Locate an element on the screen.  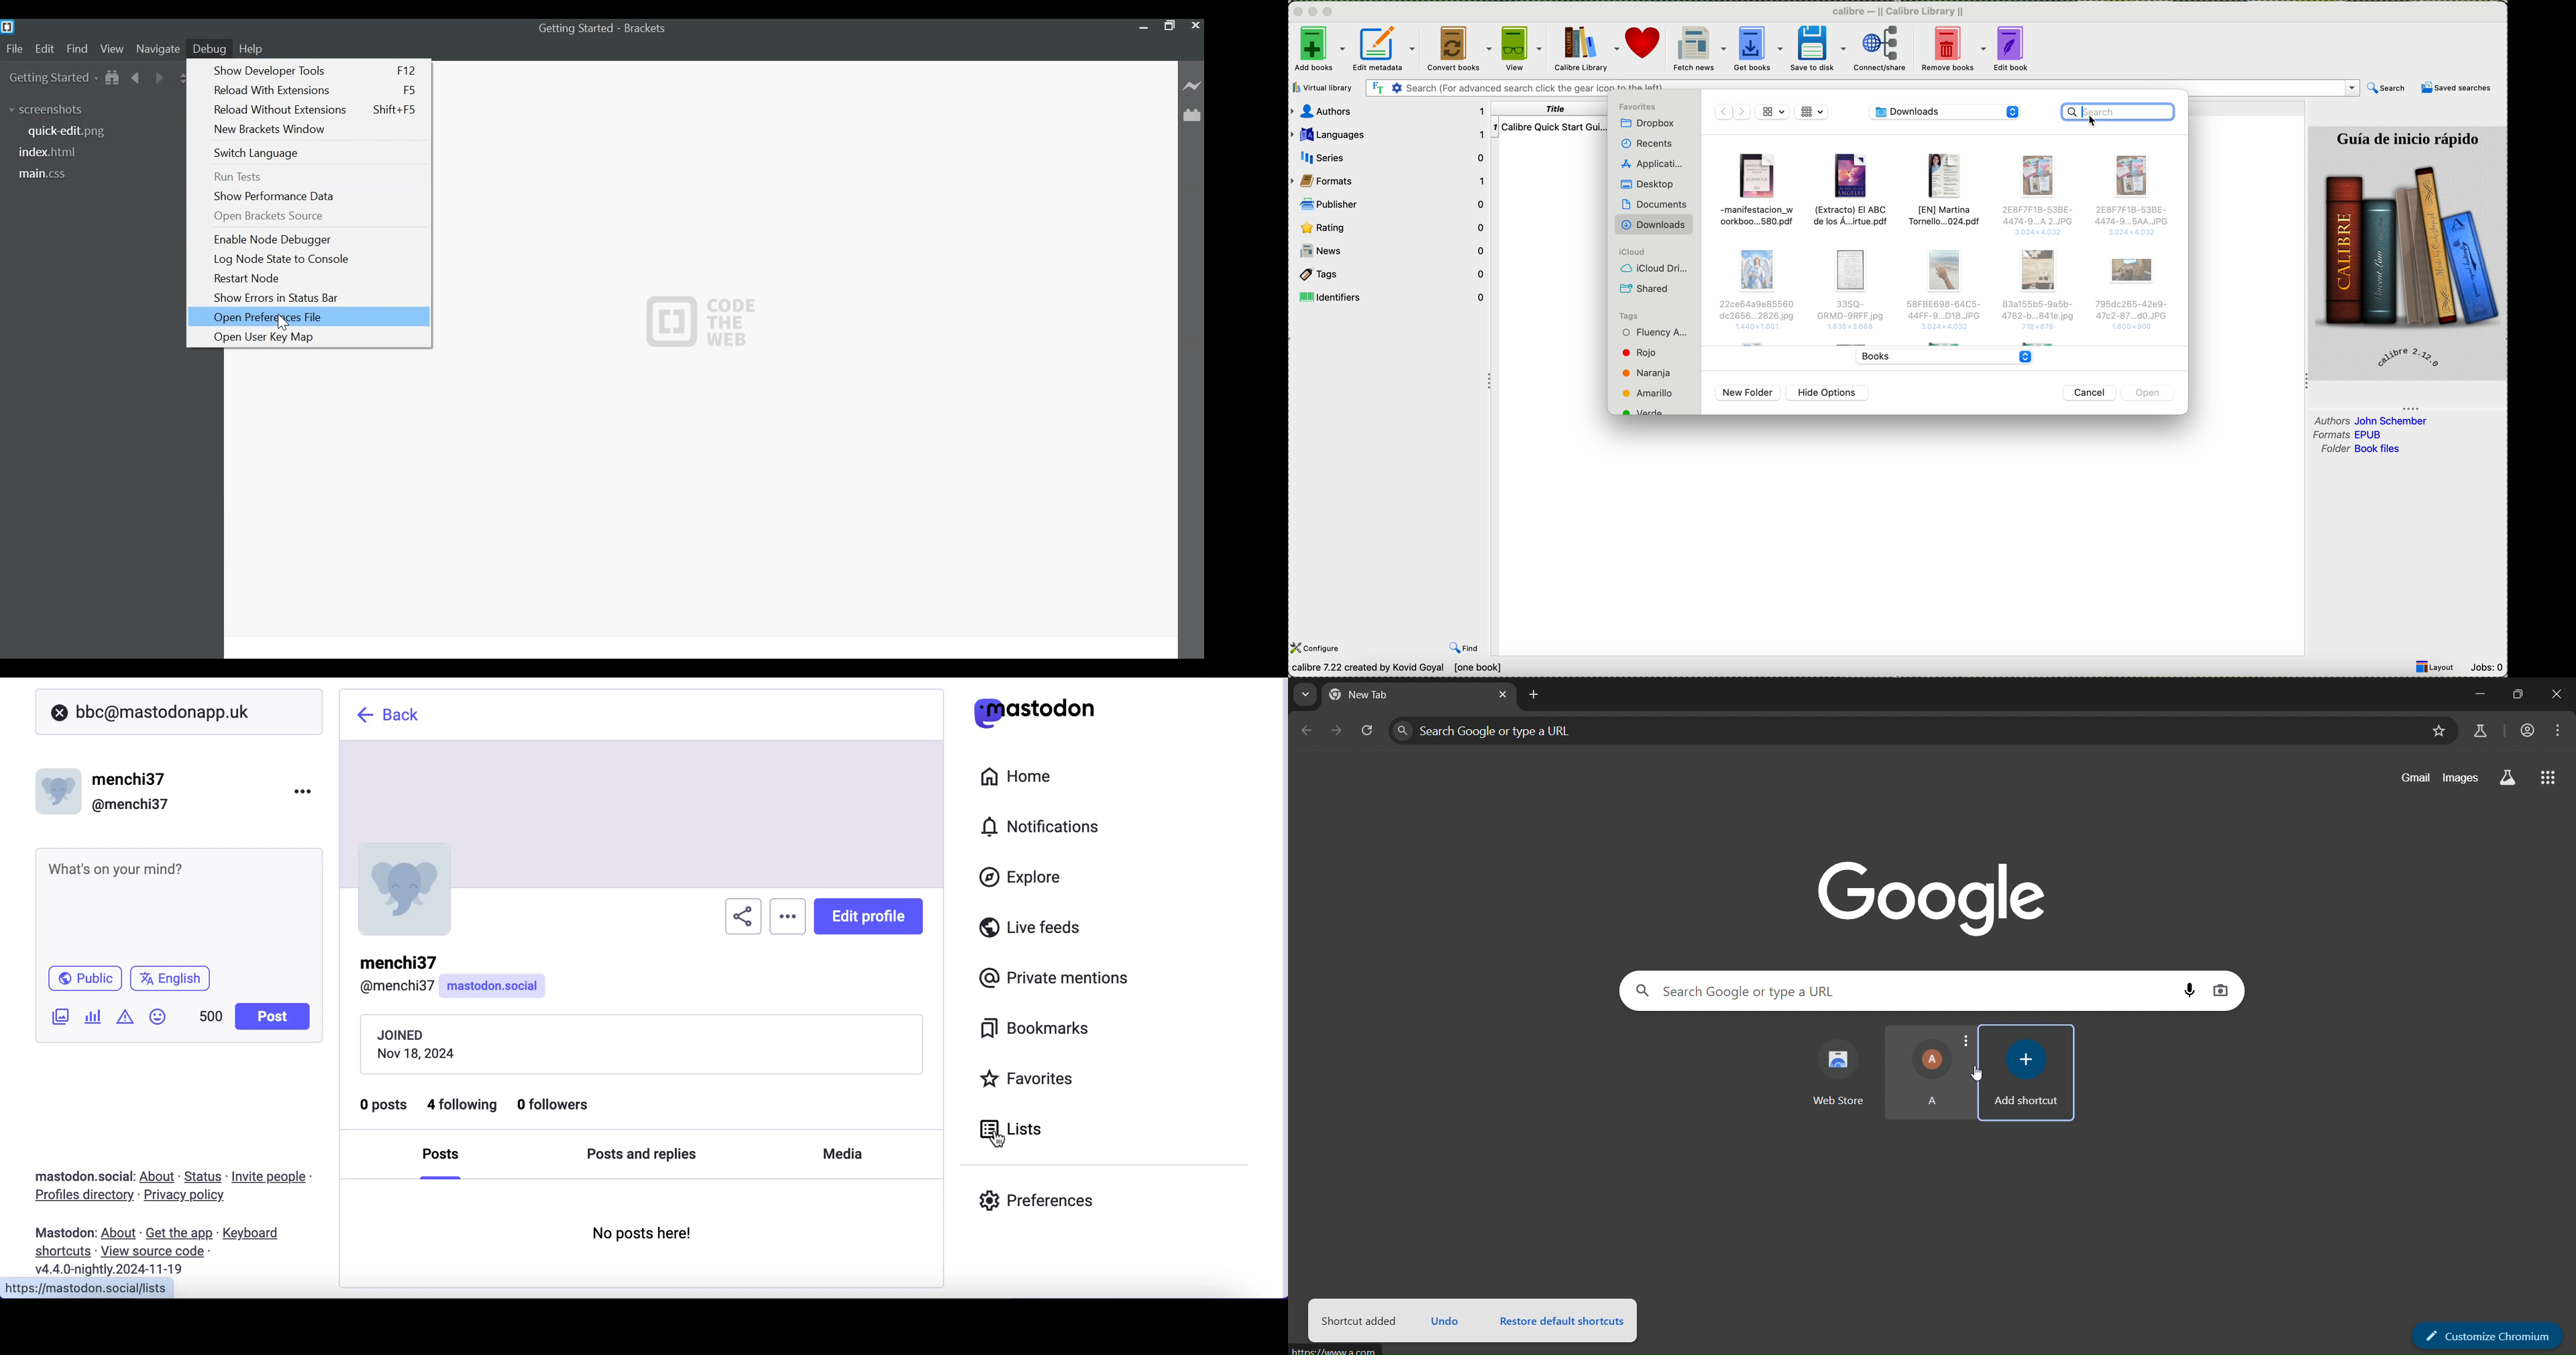
file is located at coordinates (1760, 188).